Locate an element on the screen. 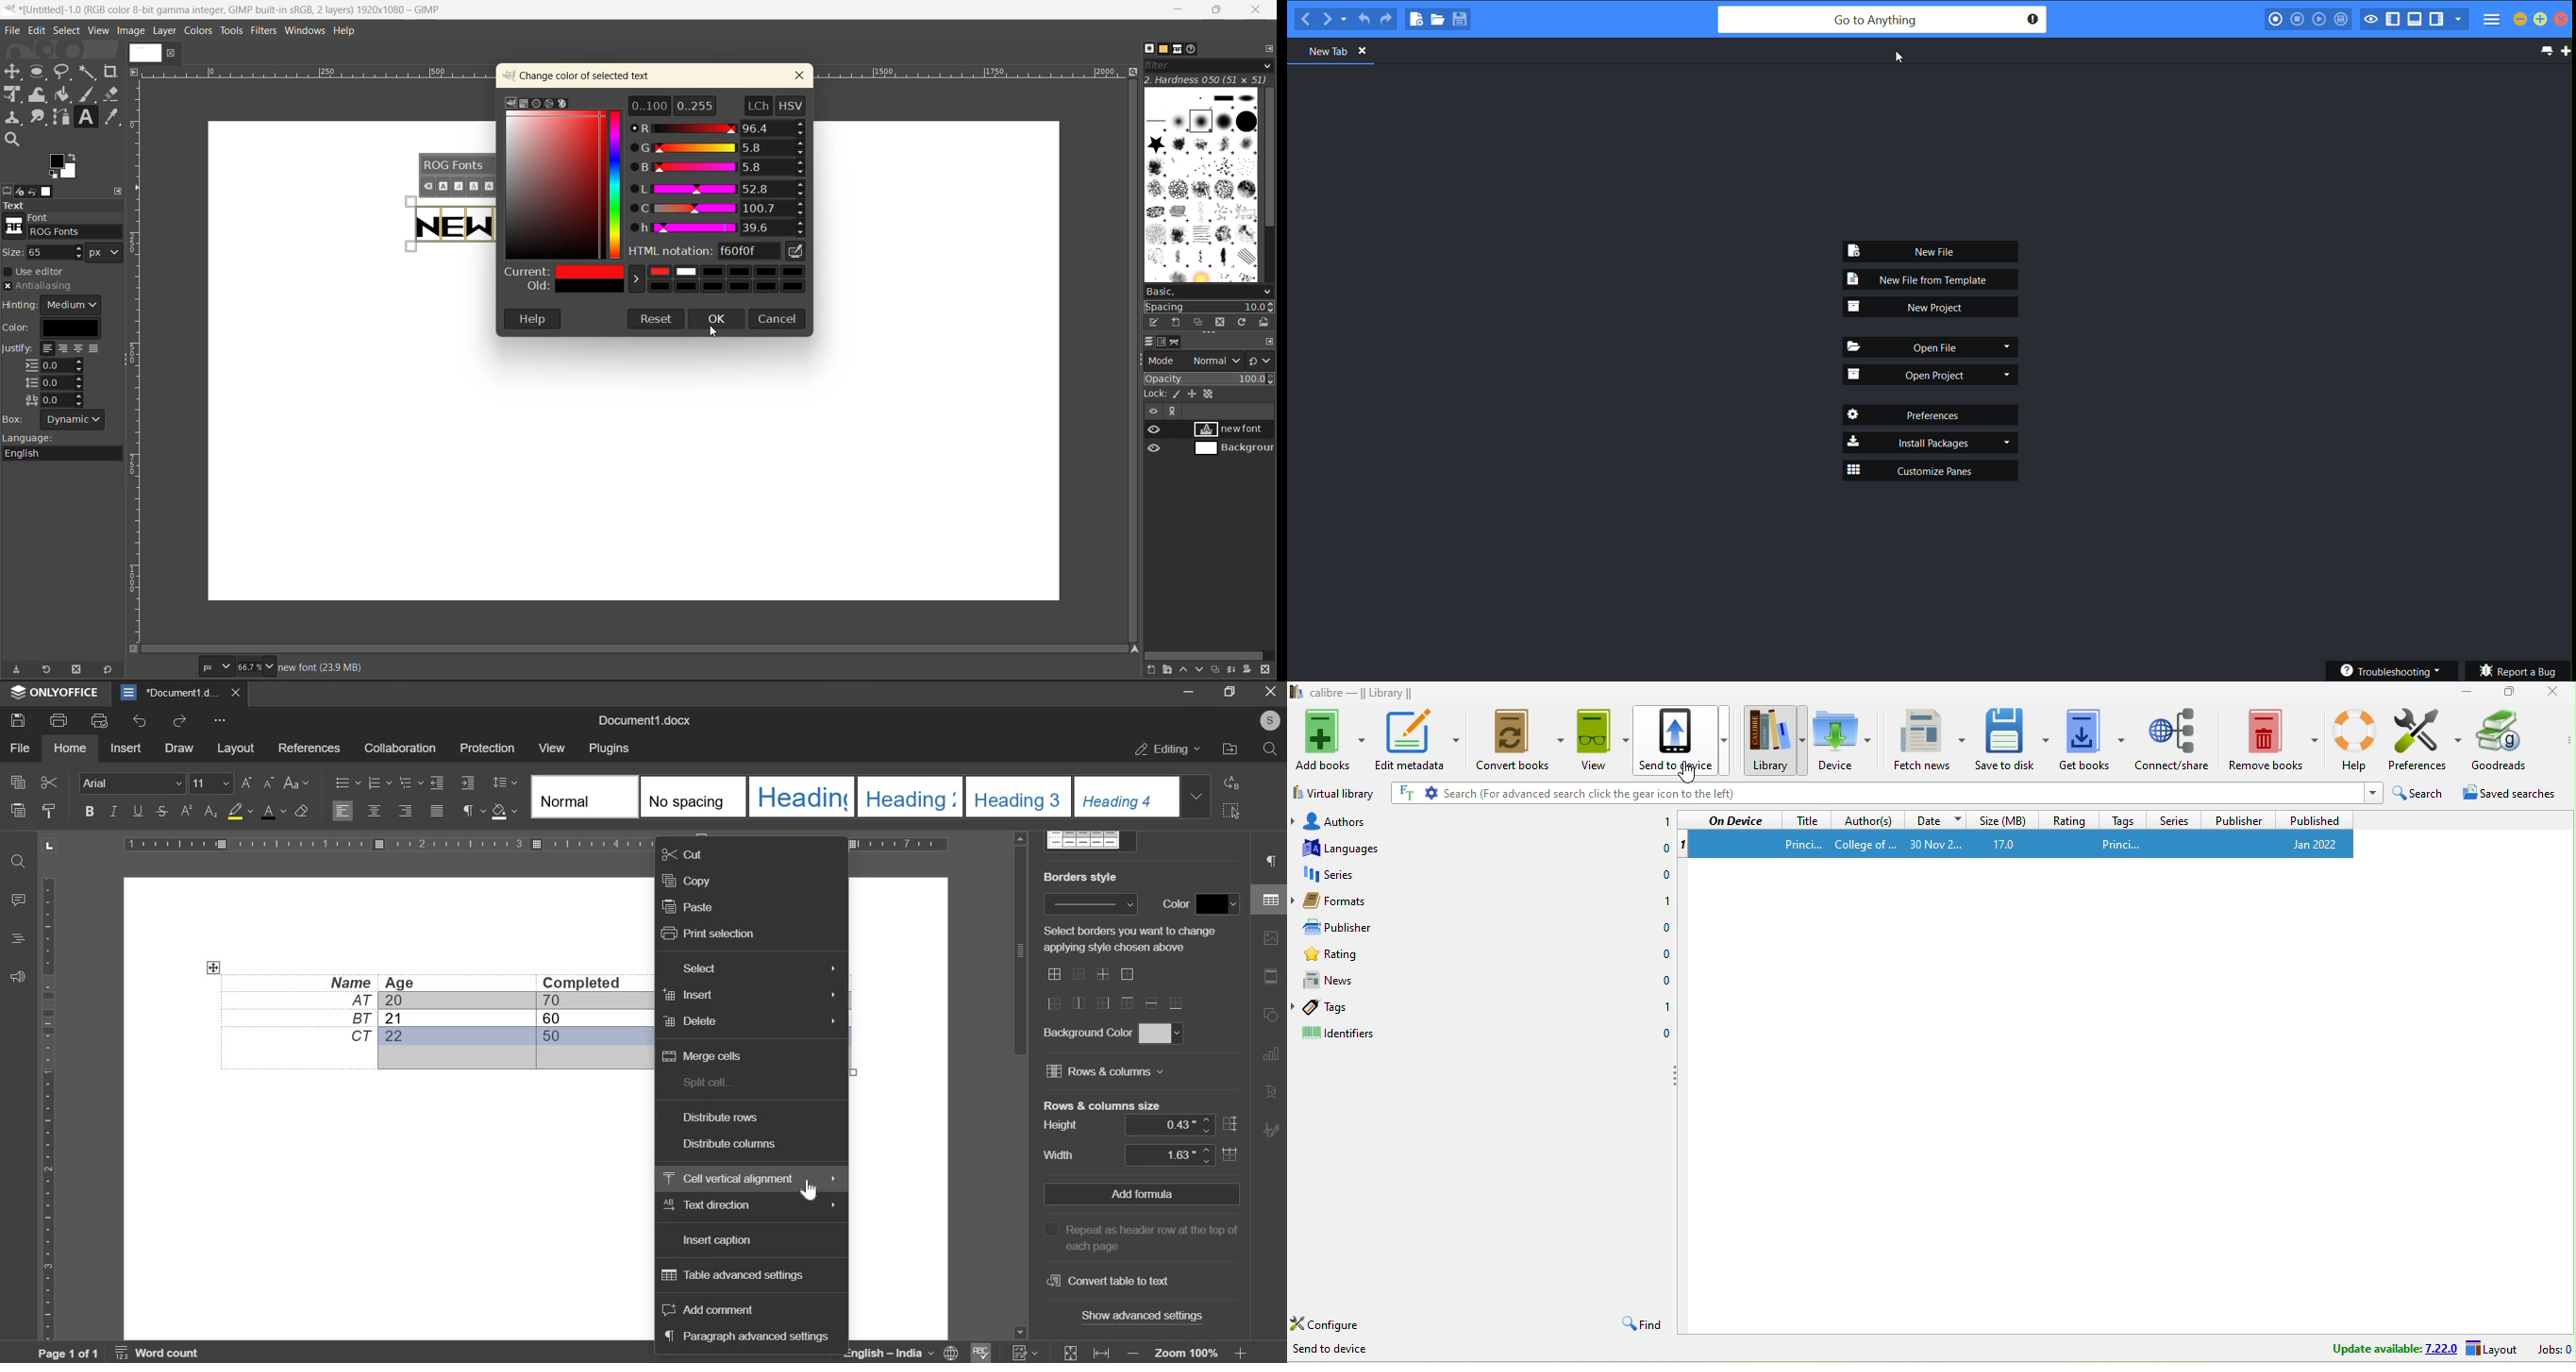 Image resolution: width=2576 pixels, height=1372 pixels. language is located at coordinates (893, 1354).